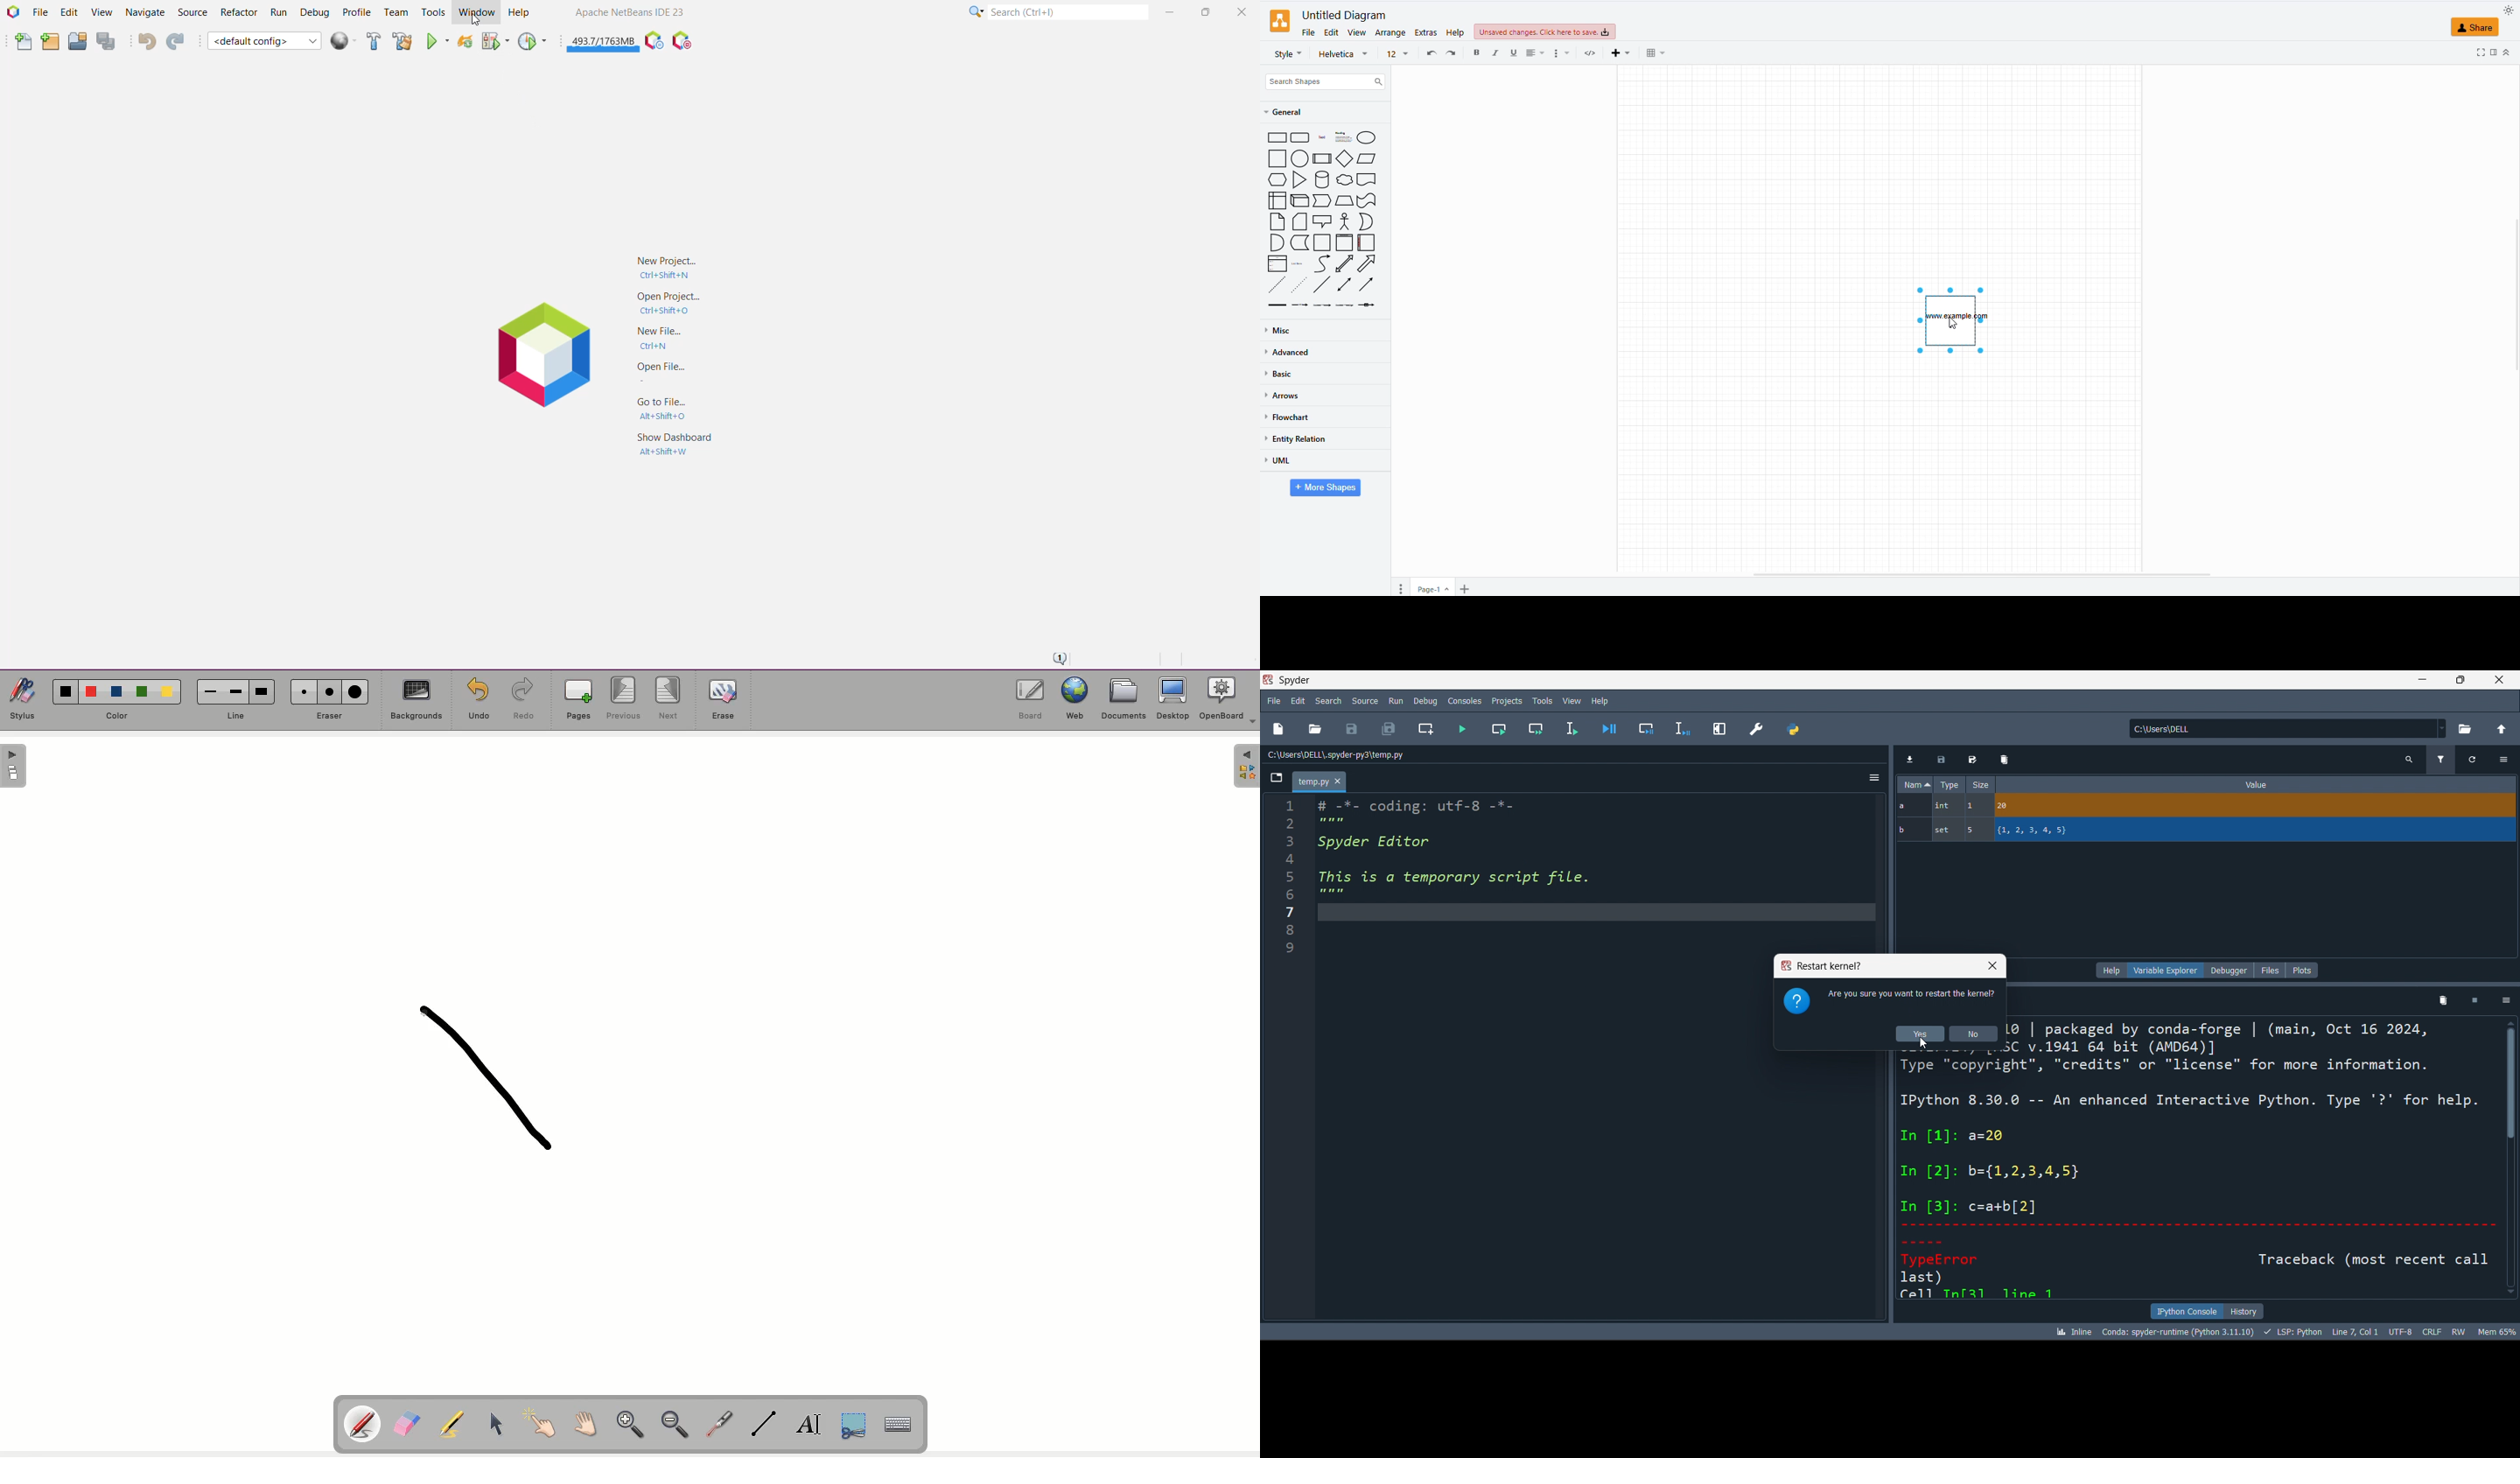  Describe the element at coordinates (1973, 761) in the screenshot. I see `save` at that location.